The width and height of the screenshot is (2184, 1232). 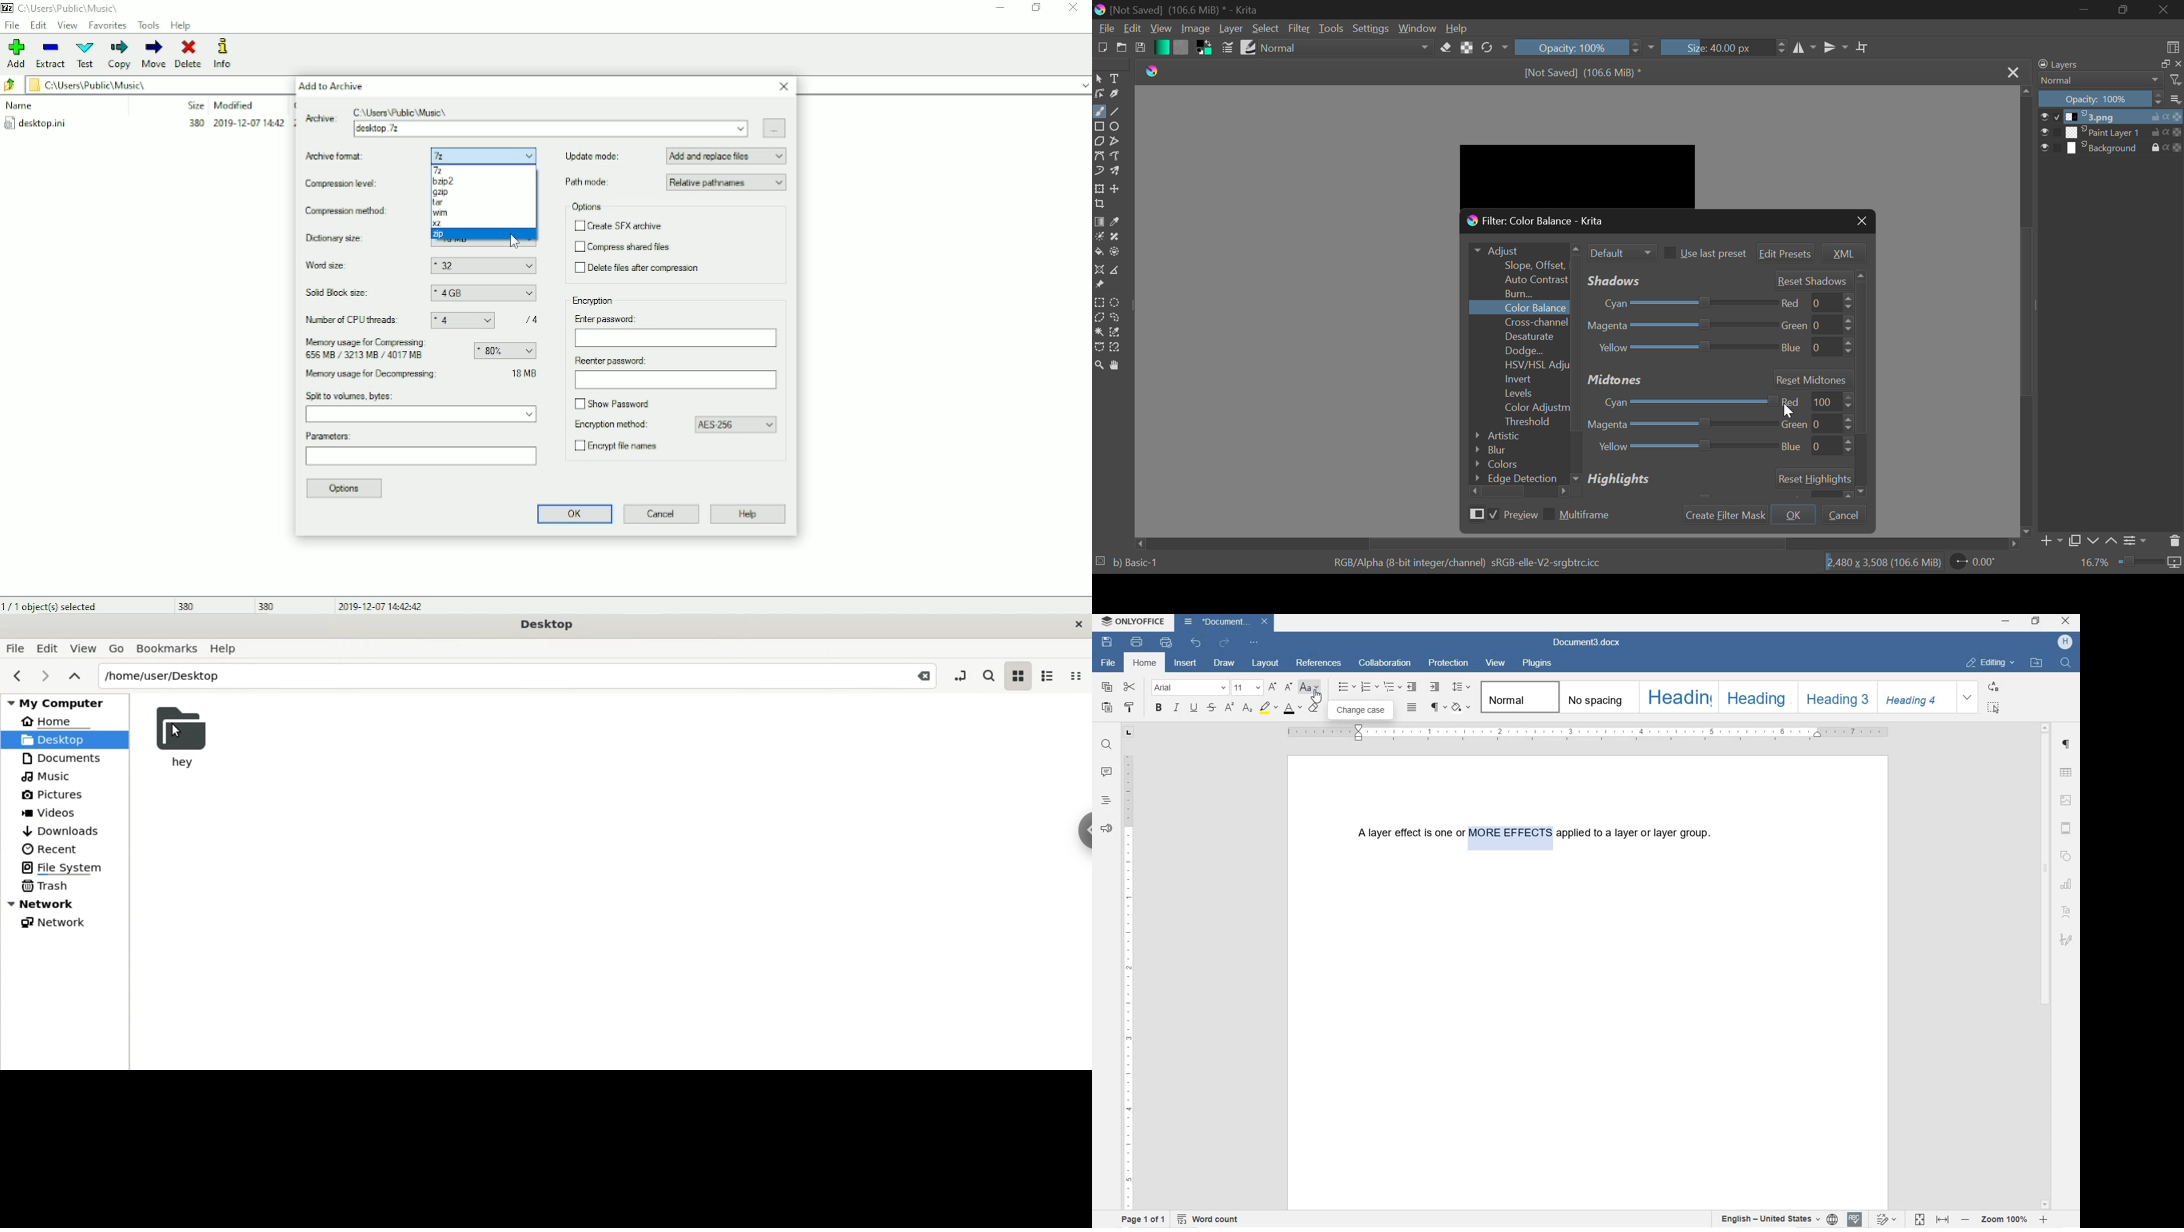 What do you see at coordinates (662, 513) in the screenshot?
I see `Cancel` at bounding box center [662, 513].